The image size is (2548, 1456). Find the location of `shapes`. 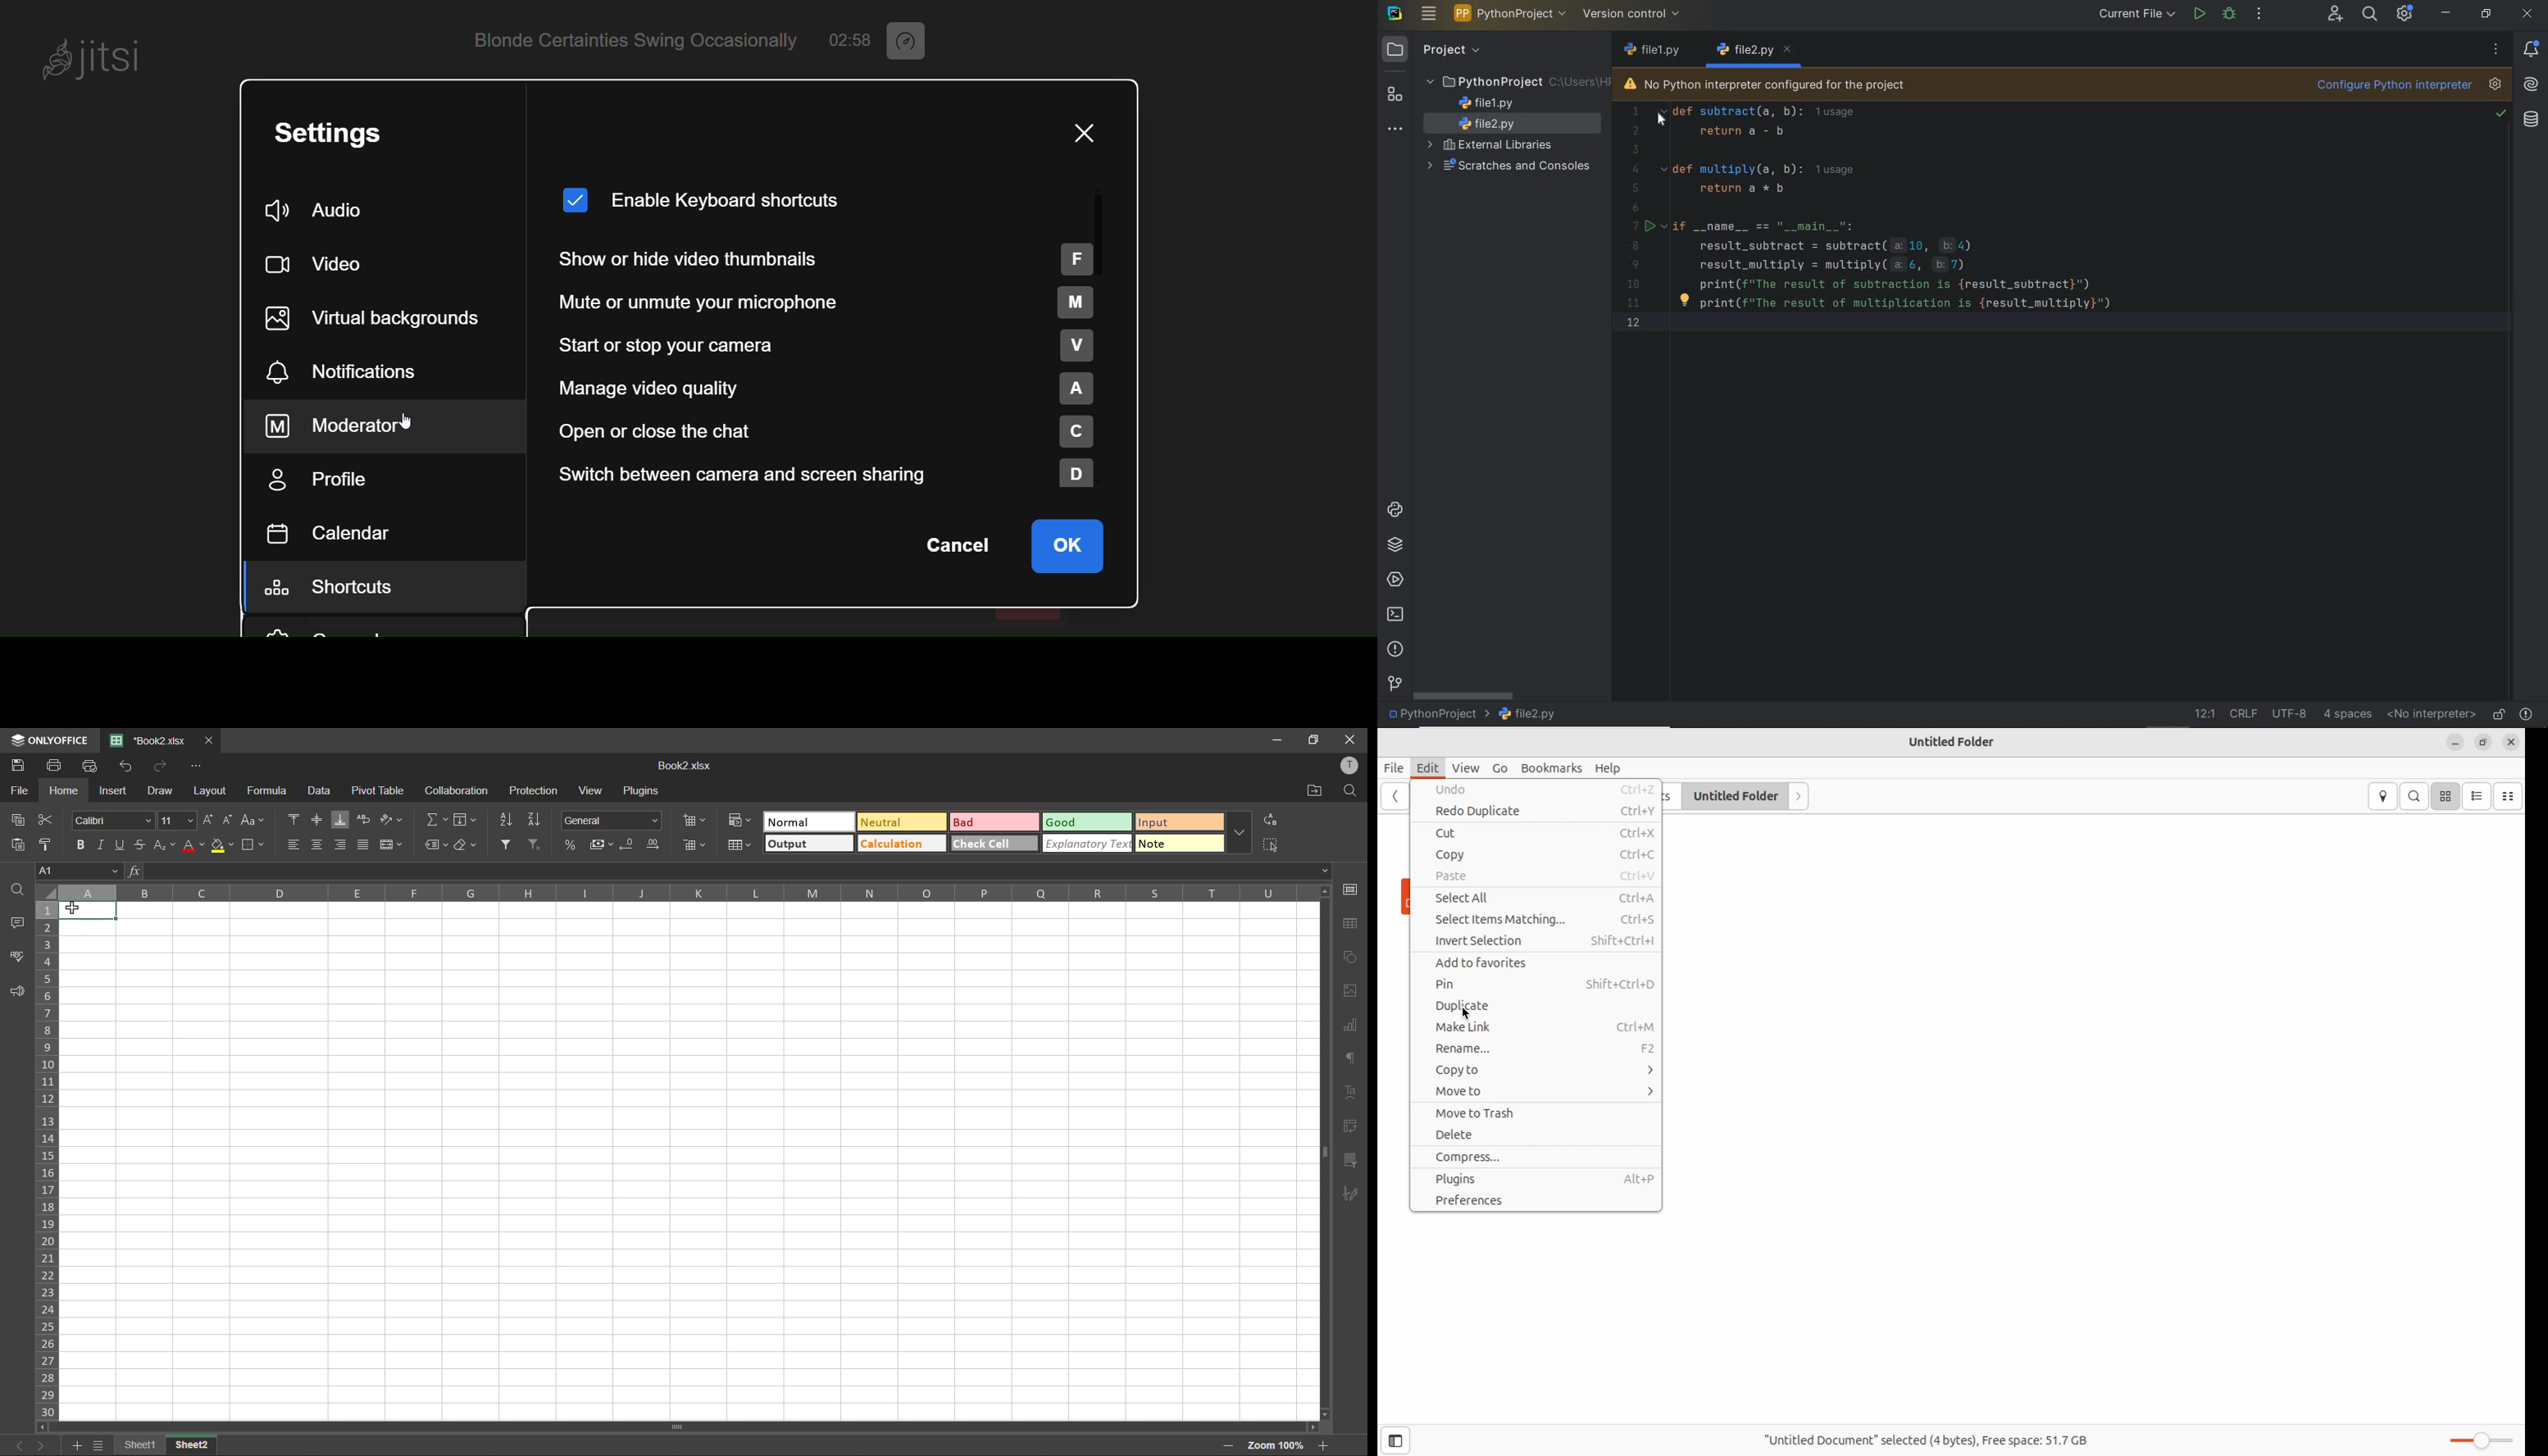

shapes is located at coordinates (1351, 957).